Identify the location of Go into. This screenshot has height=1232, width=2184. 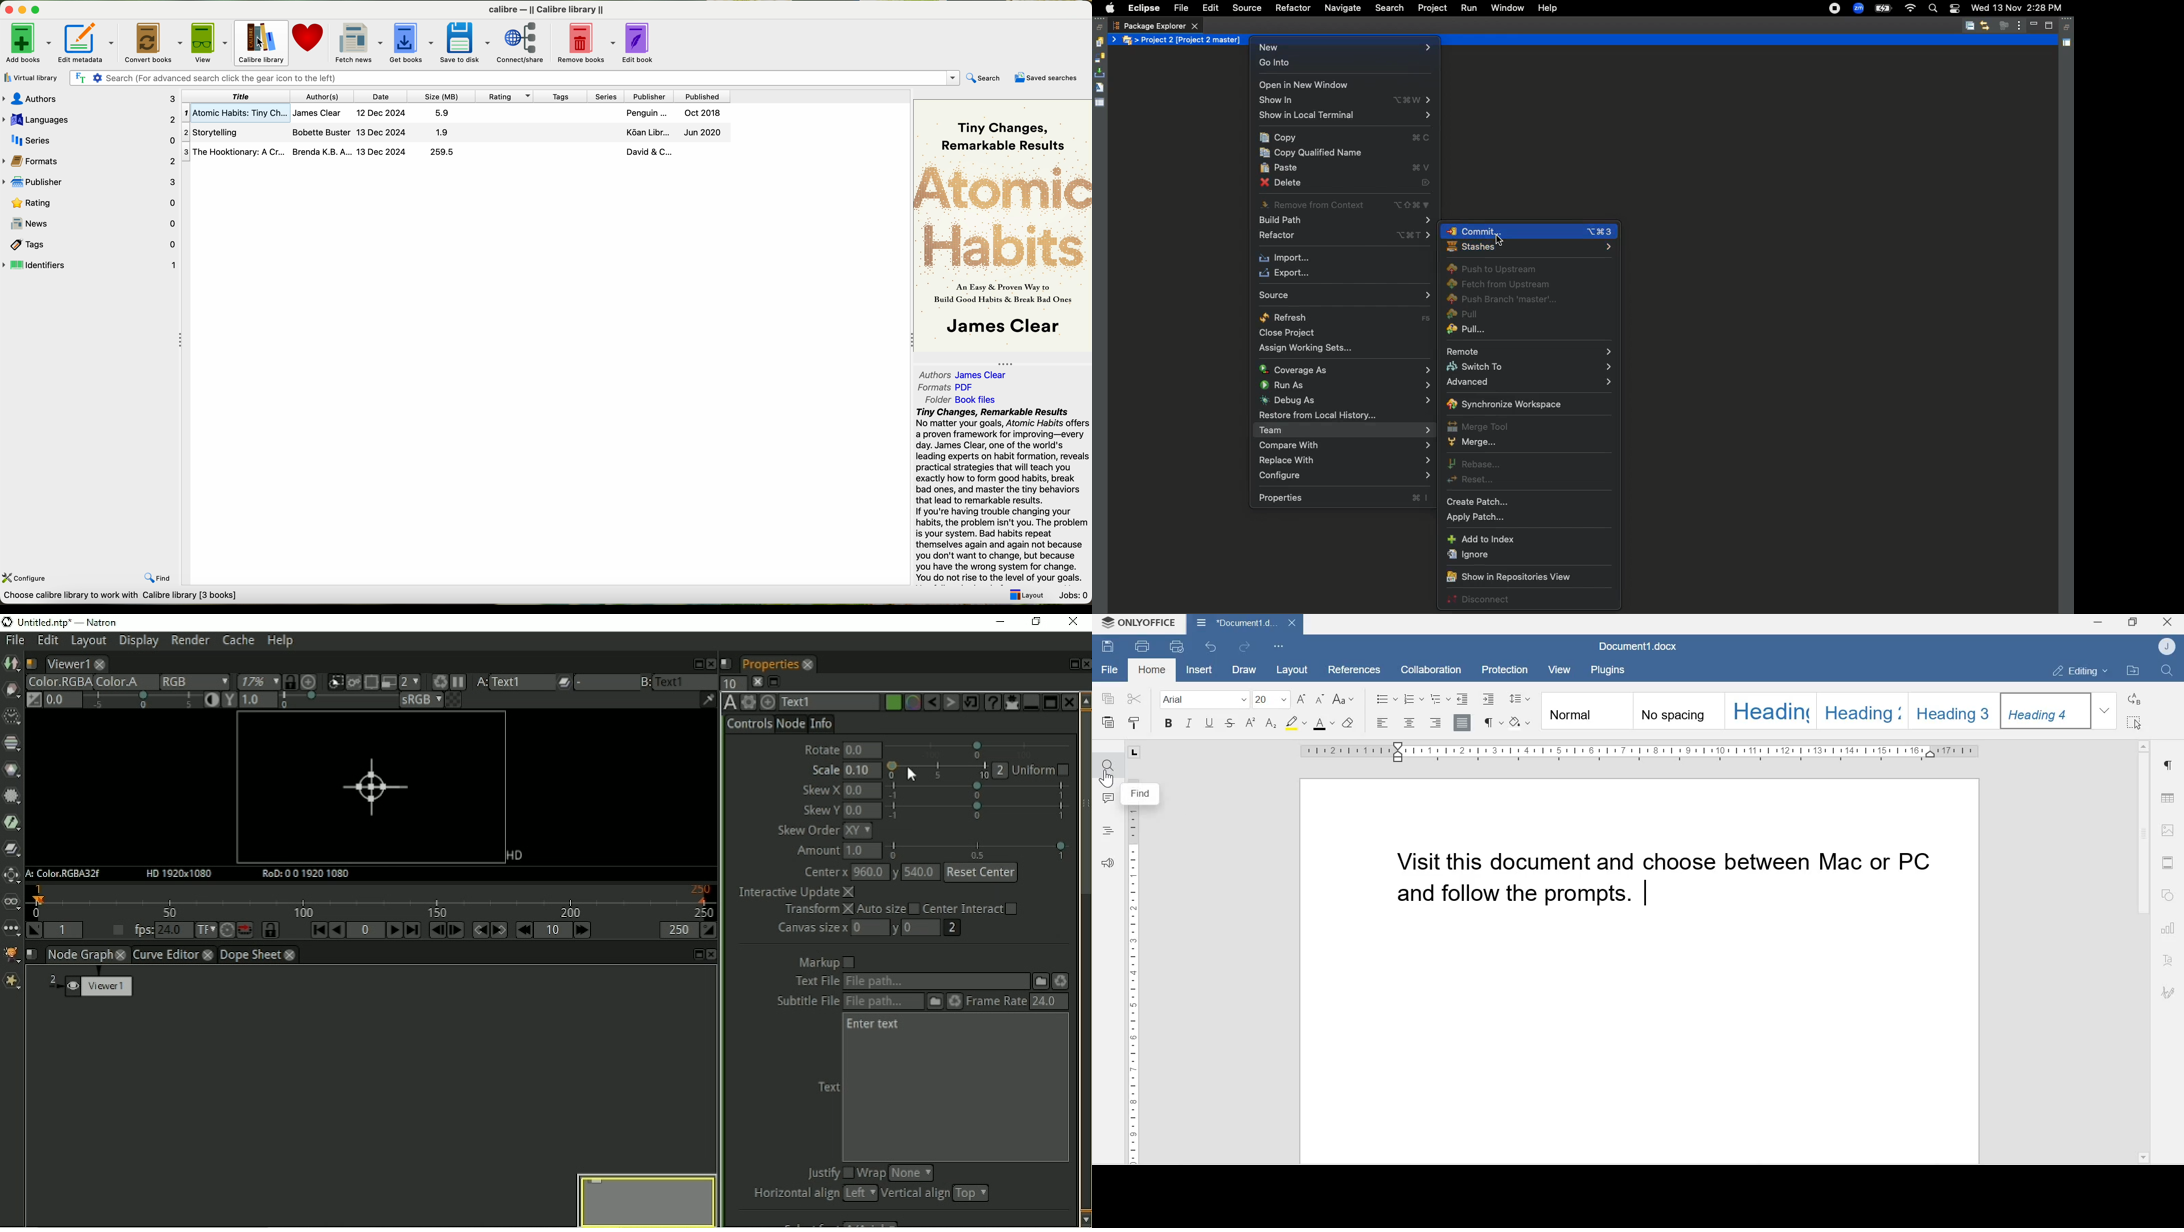
(1280, 65).